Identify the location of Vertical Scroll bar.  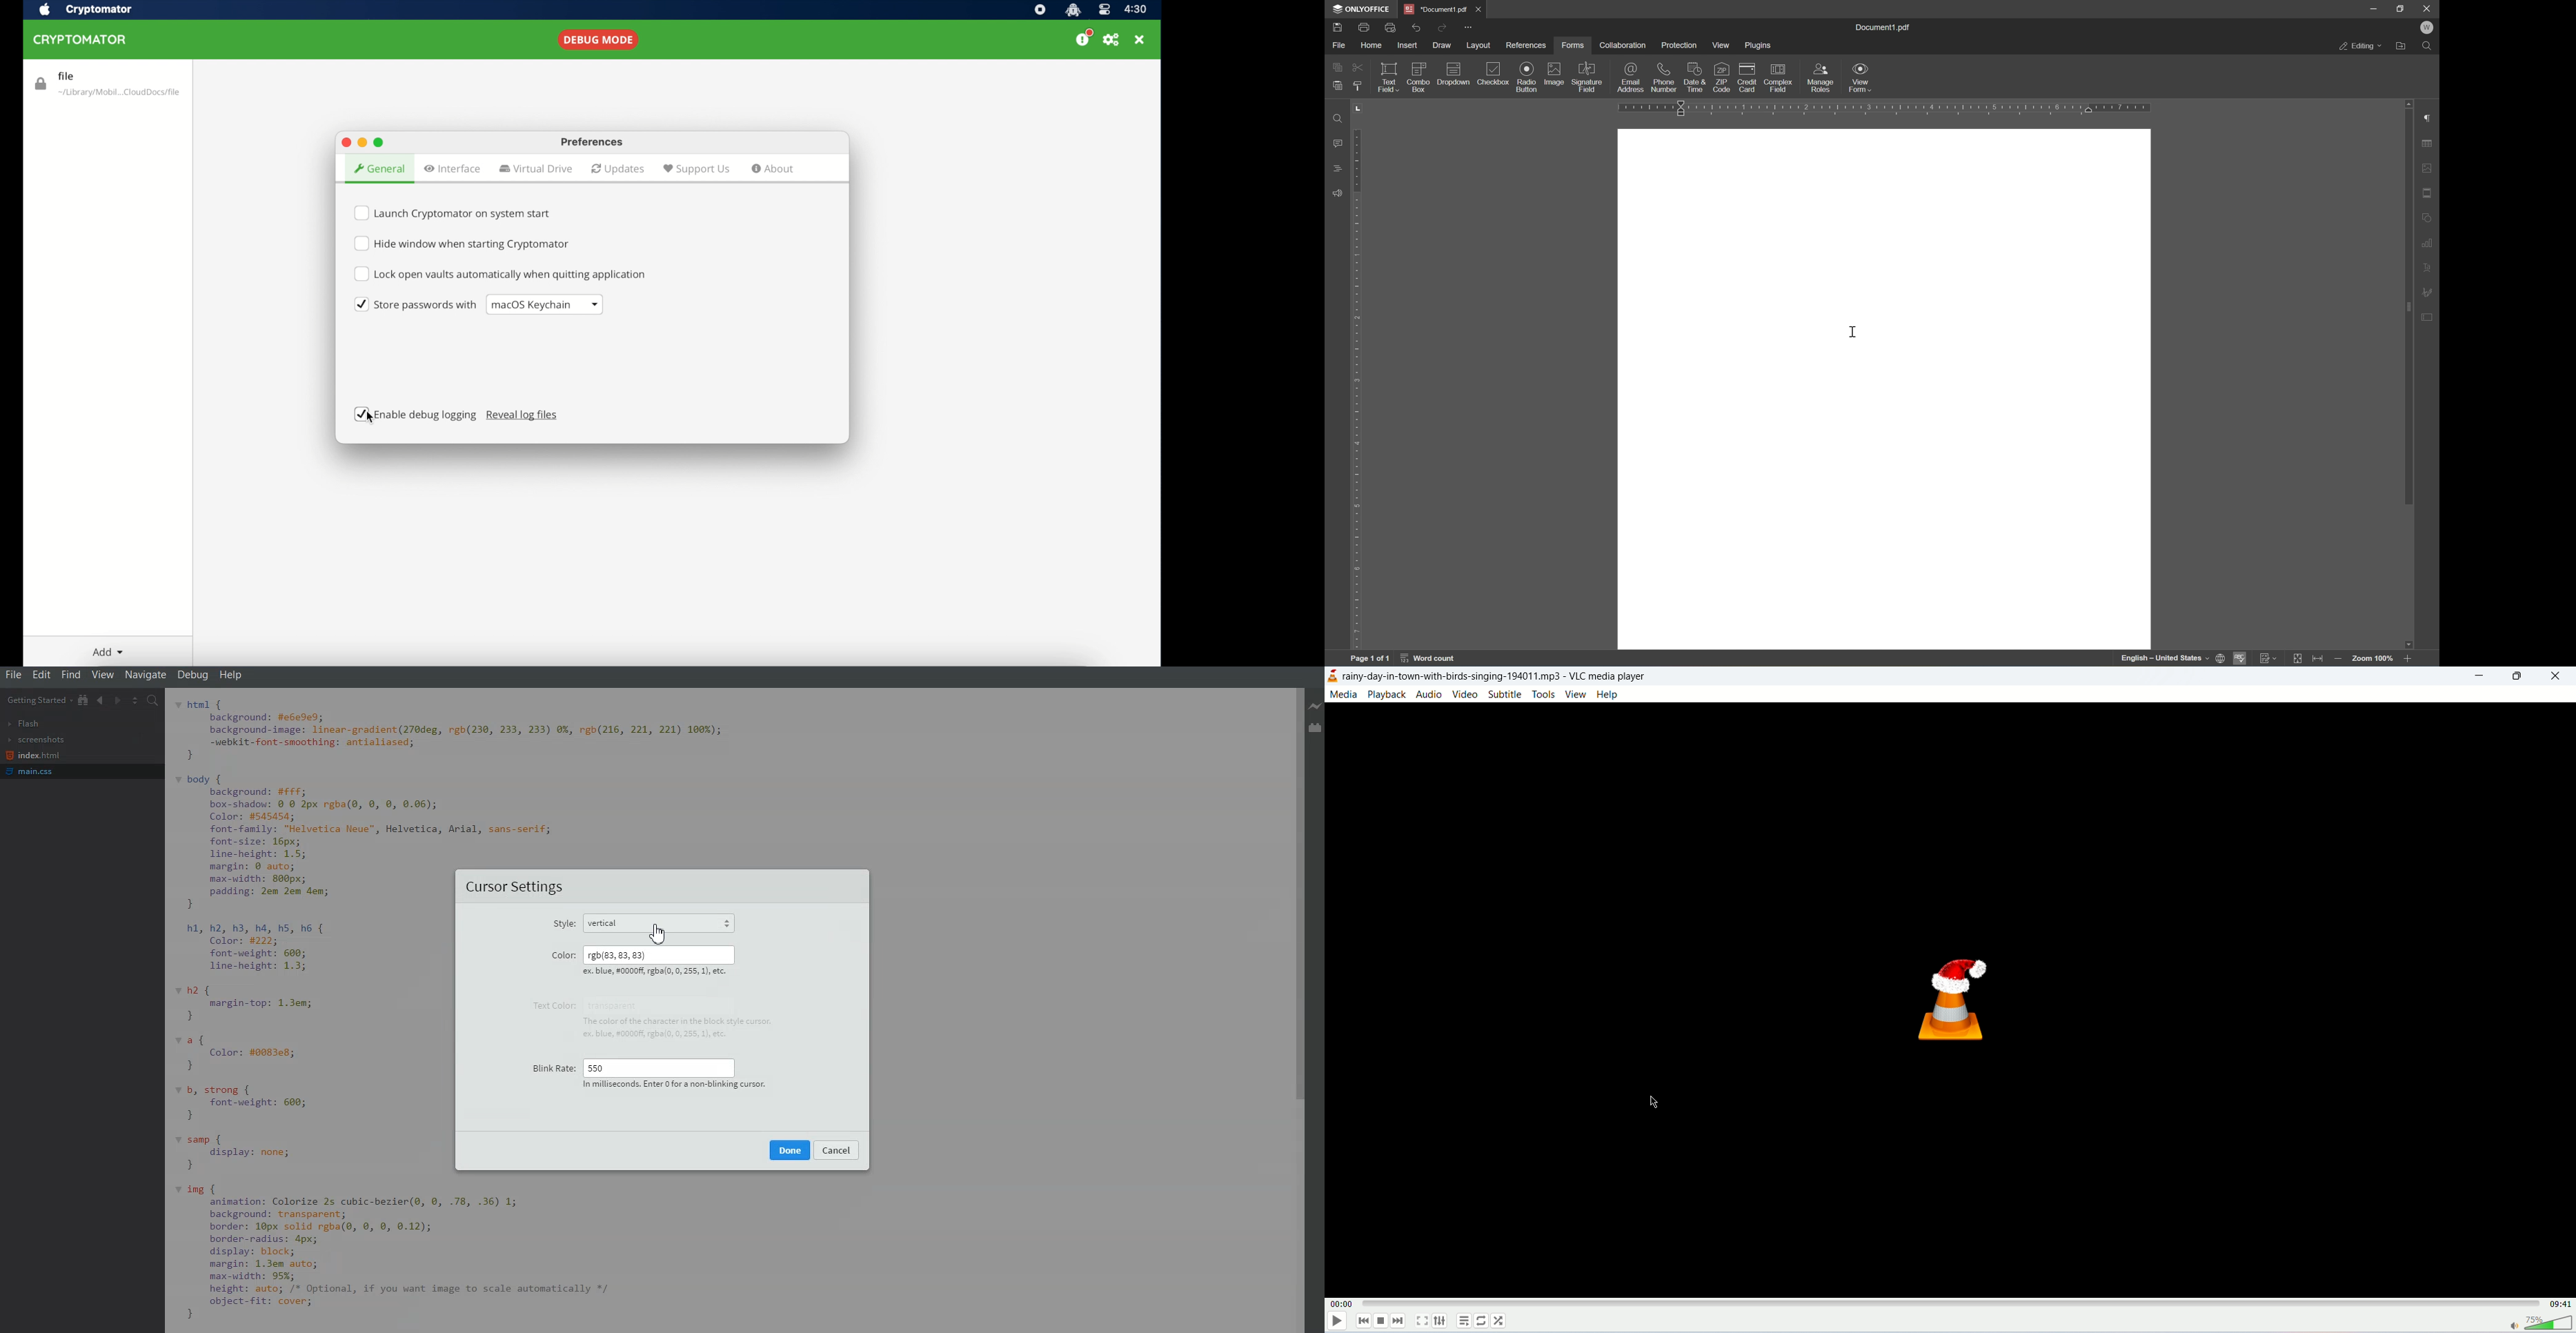
(1295, 1010).